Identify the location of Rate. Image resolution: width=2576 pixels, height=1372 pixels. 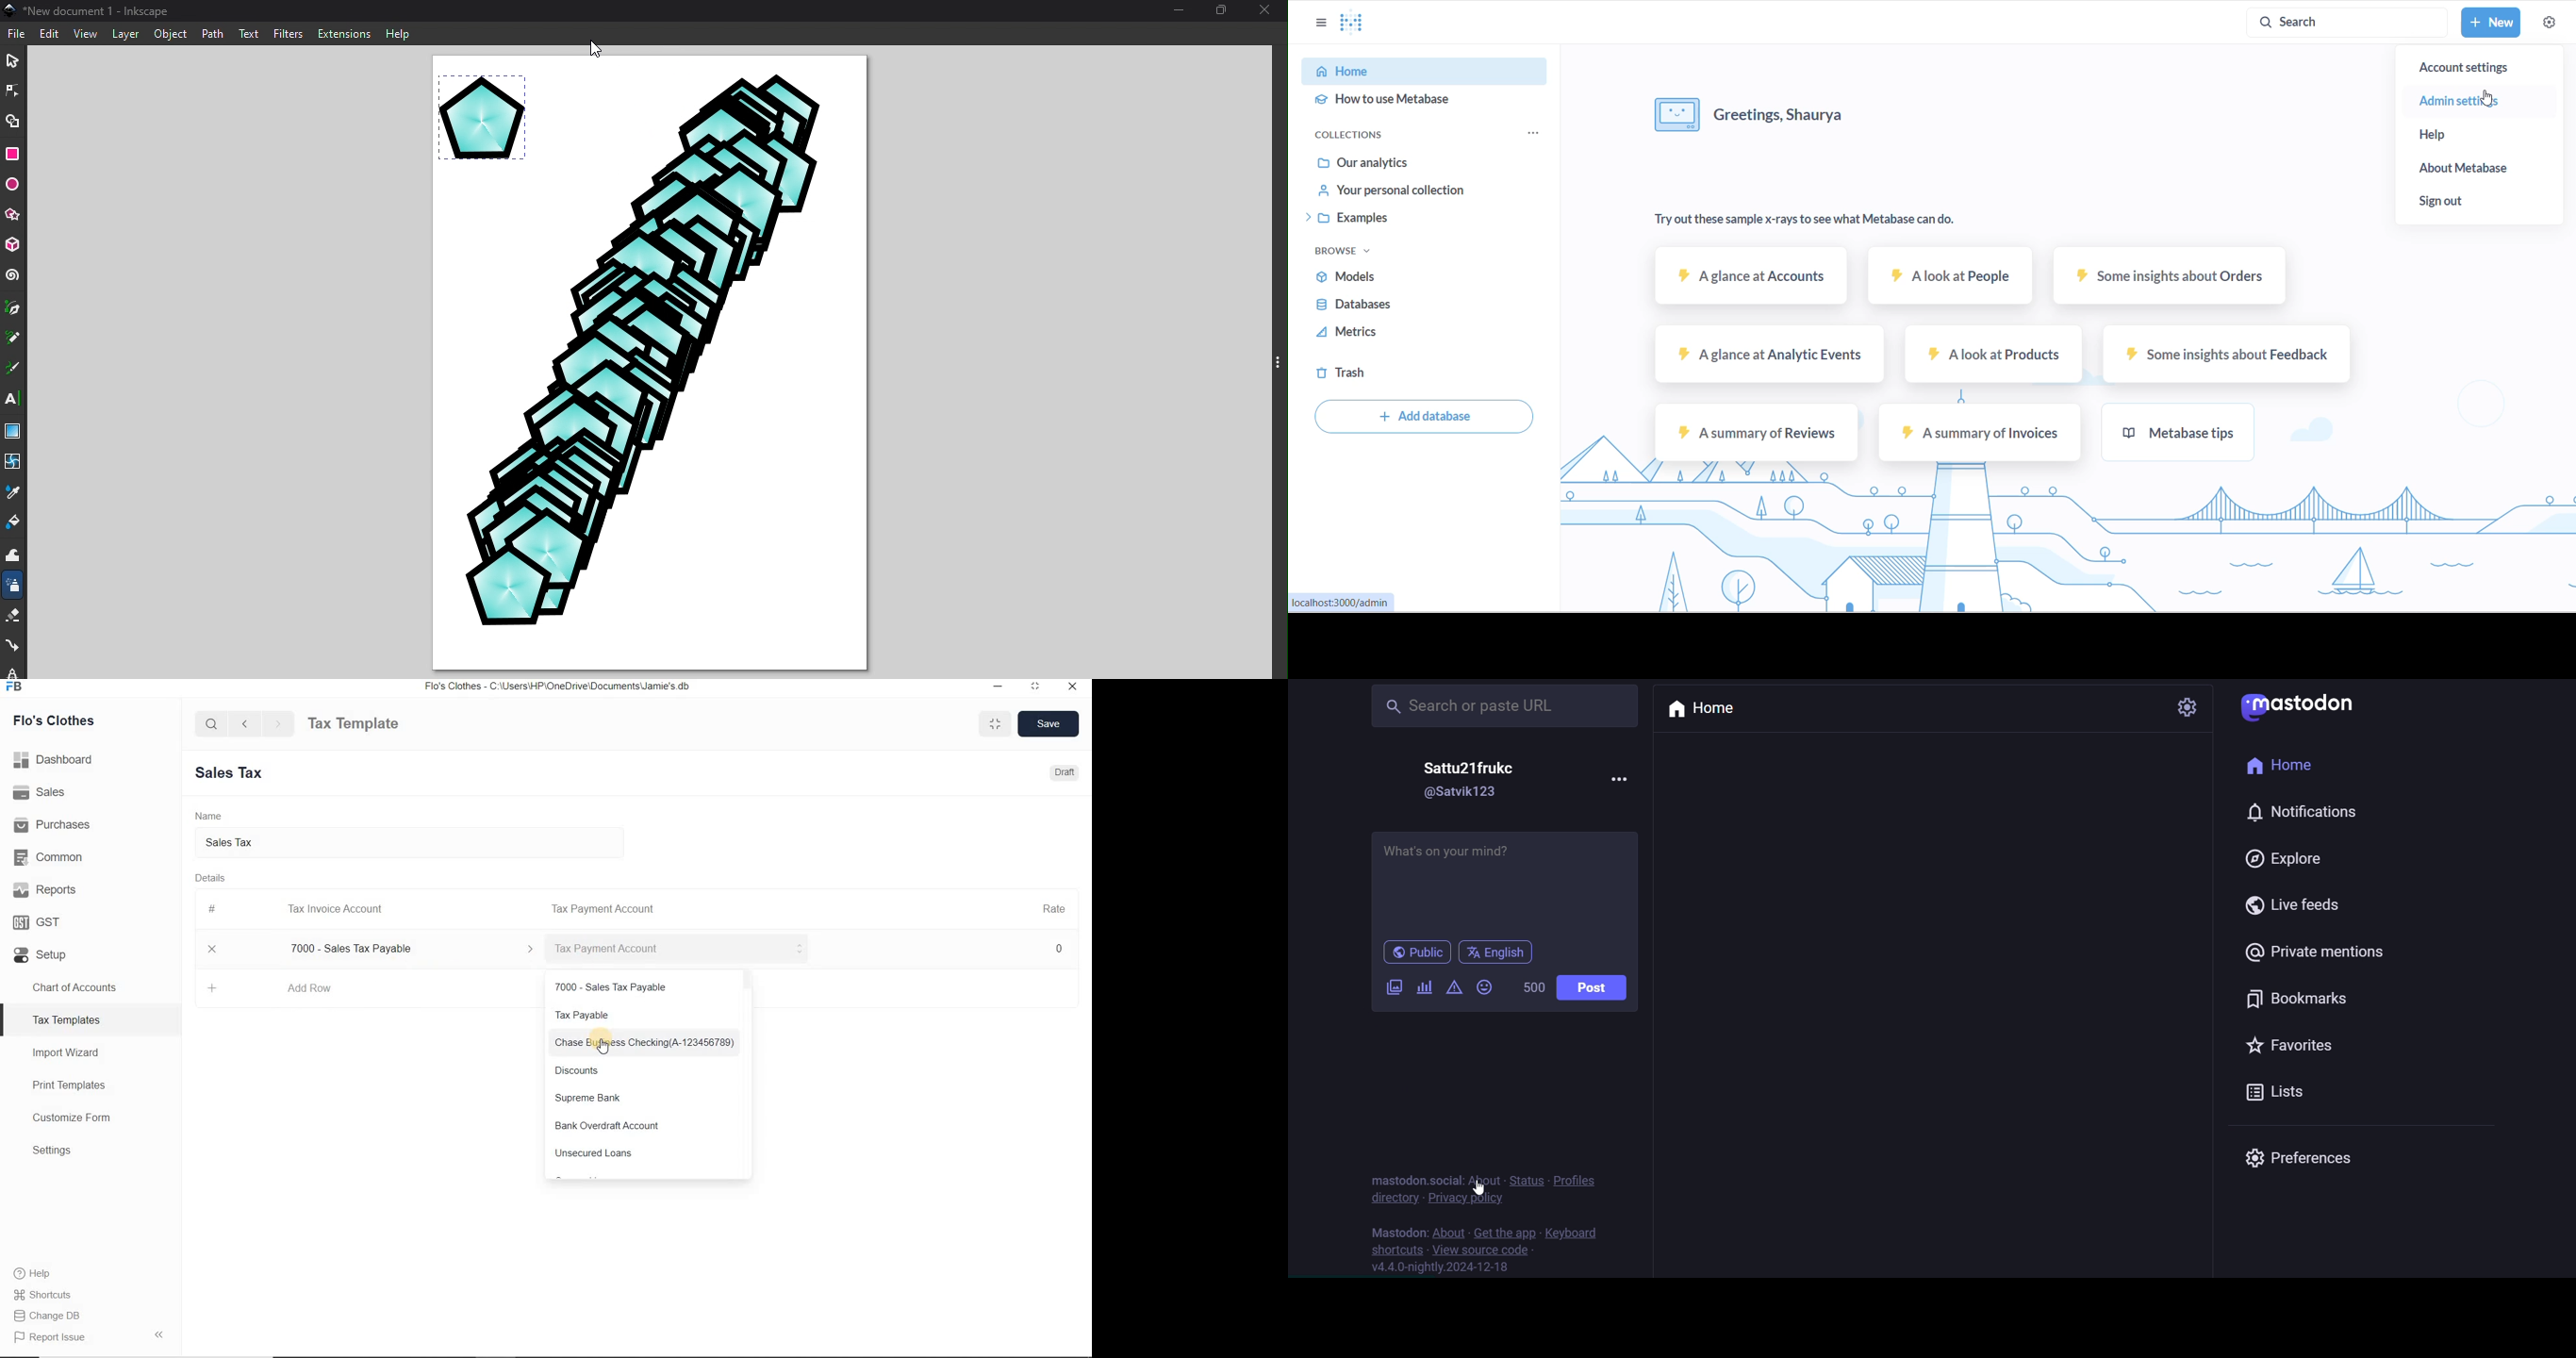
(1054, 907).